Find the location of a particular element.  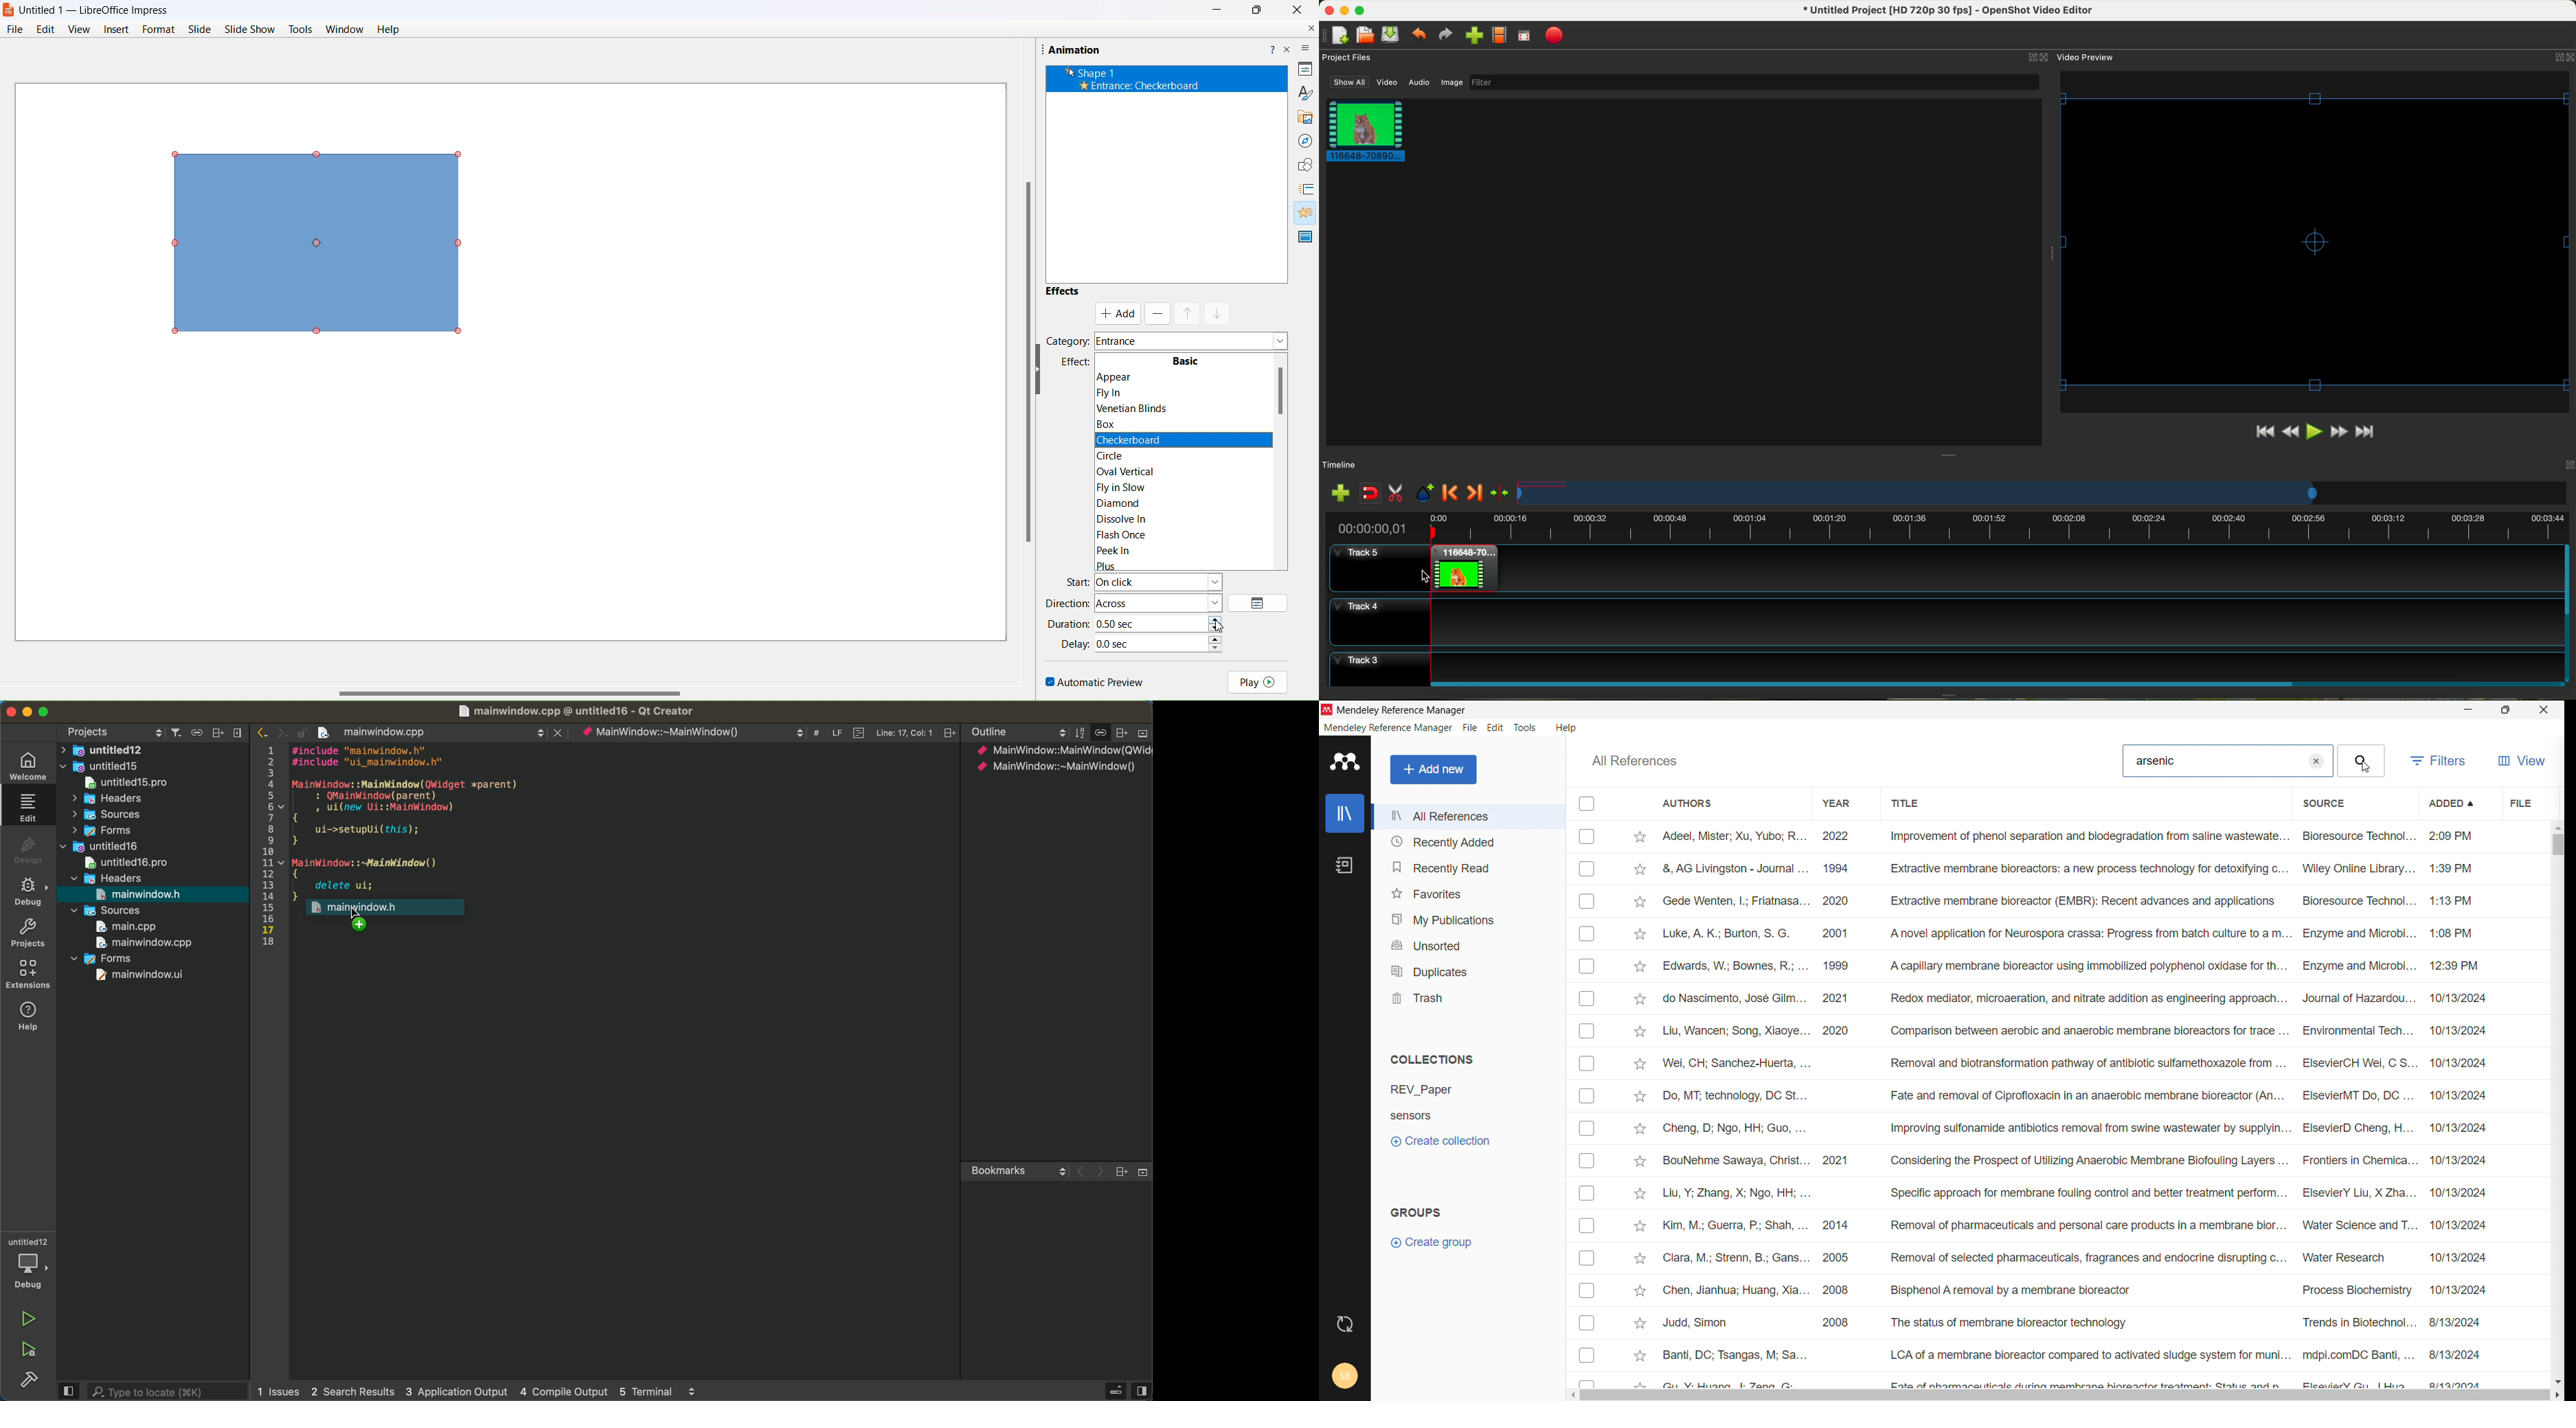

choose profile is located at coordinates (1499, 36).